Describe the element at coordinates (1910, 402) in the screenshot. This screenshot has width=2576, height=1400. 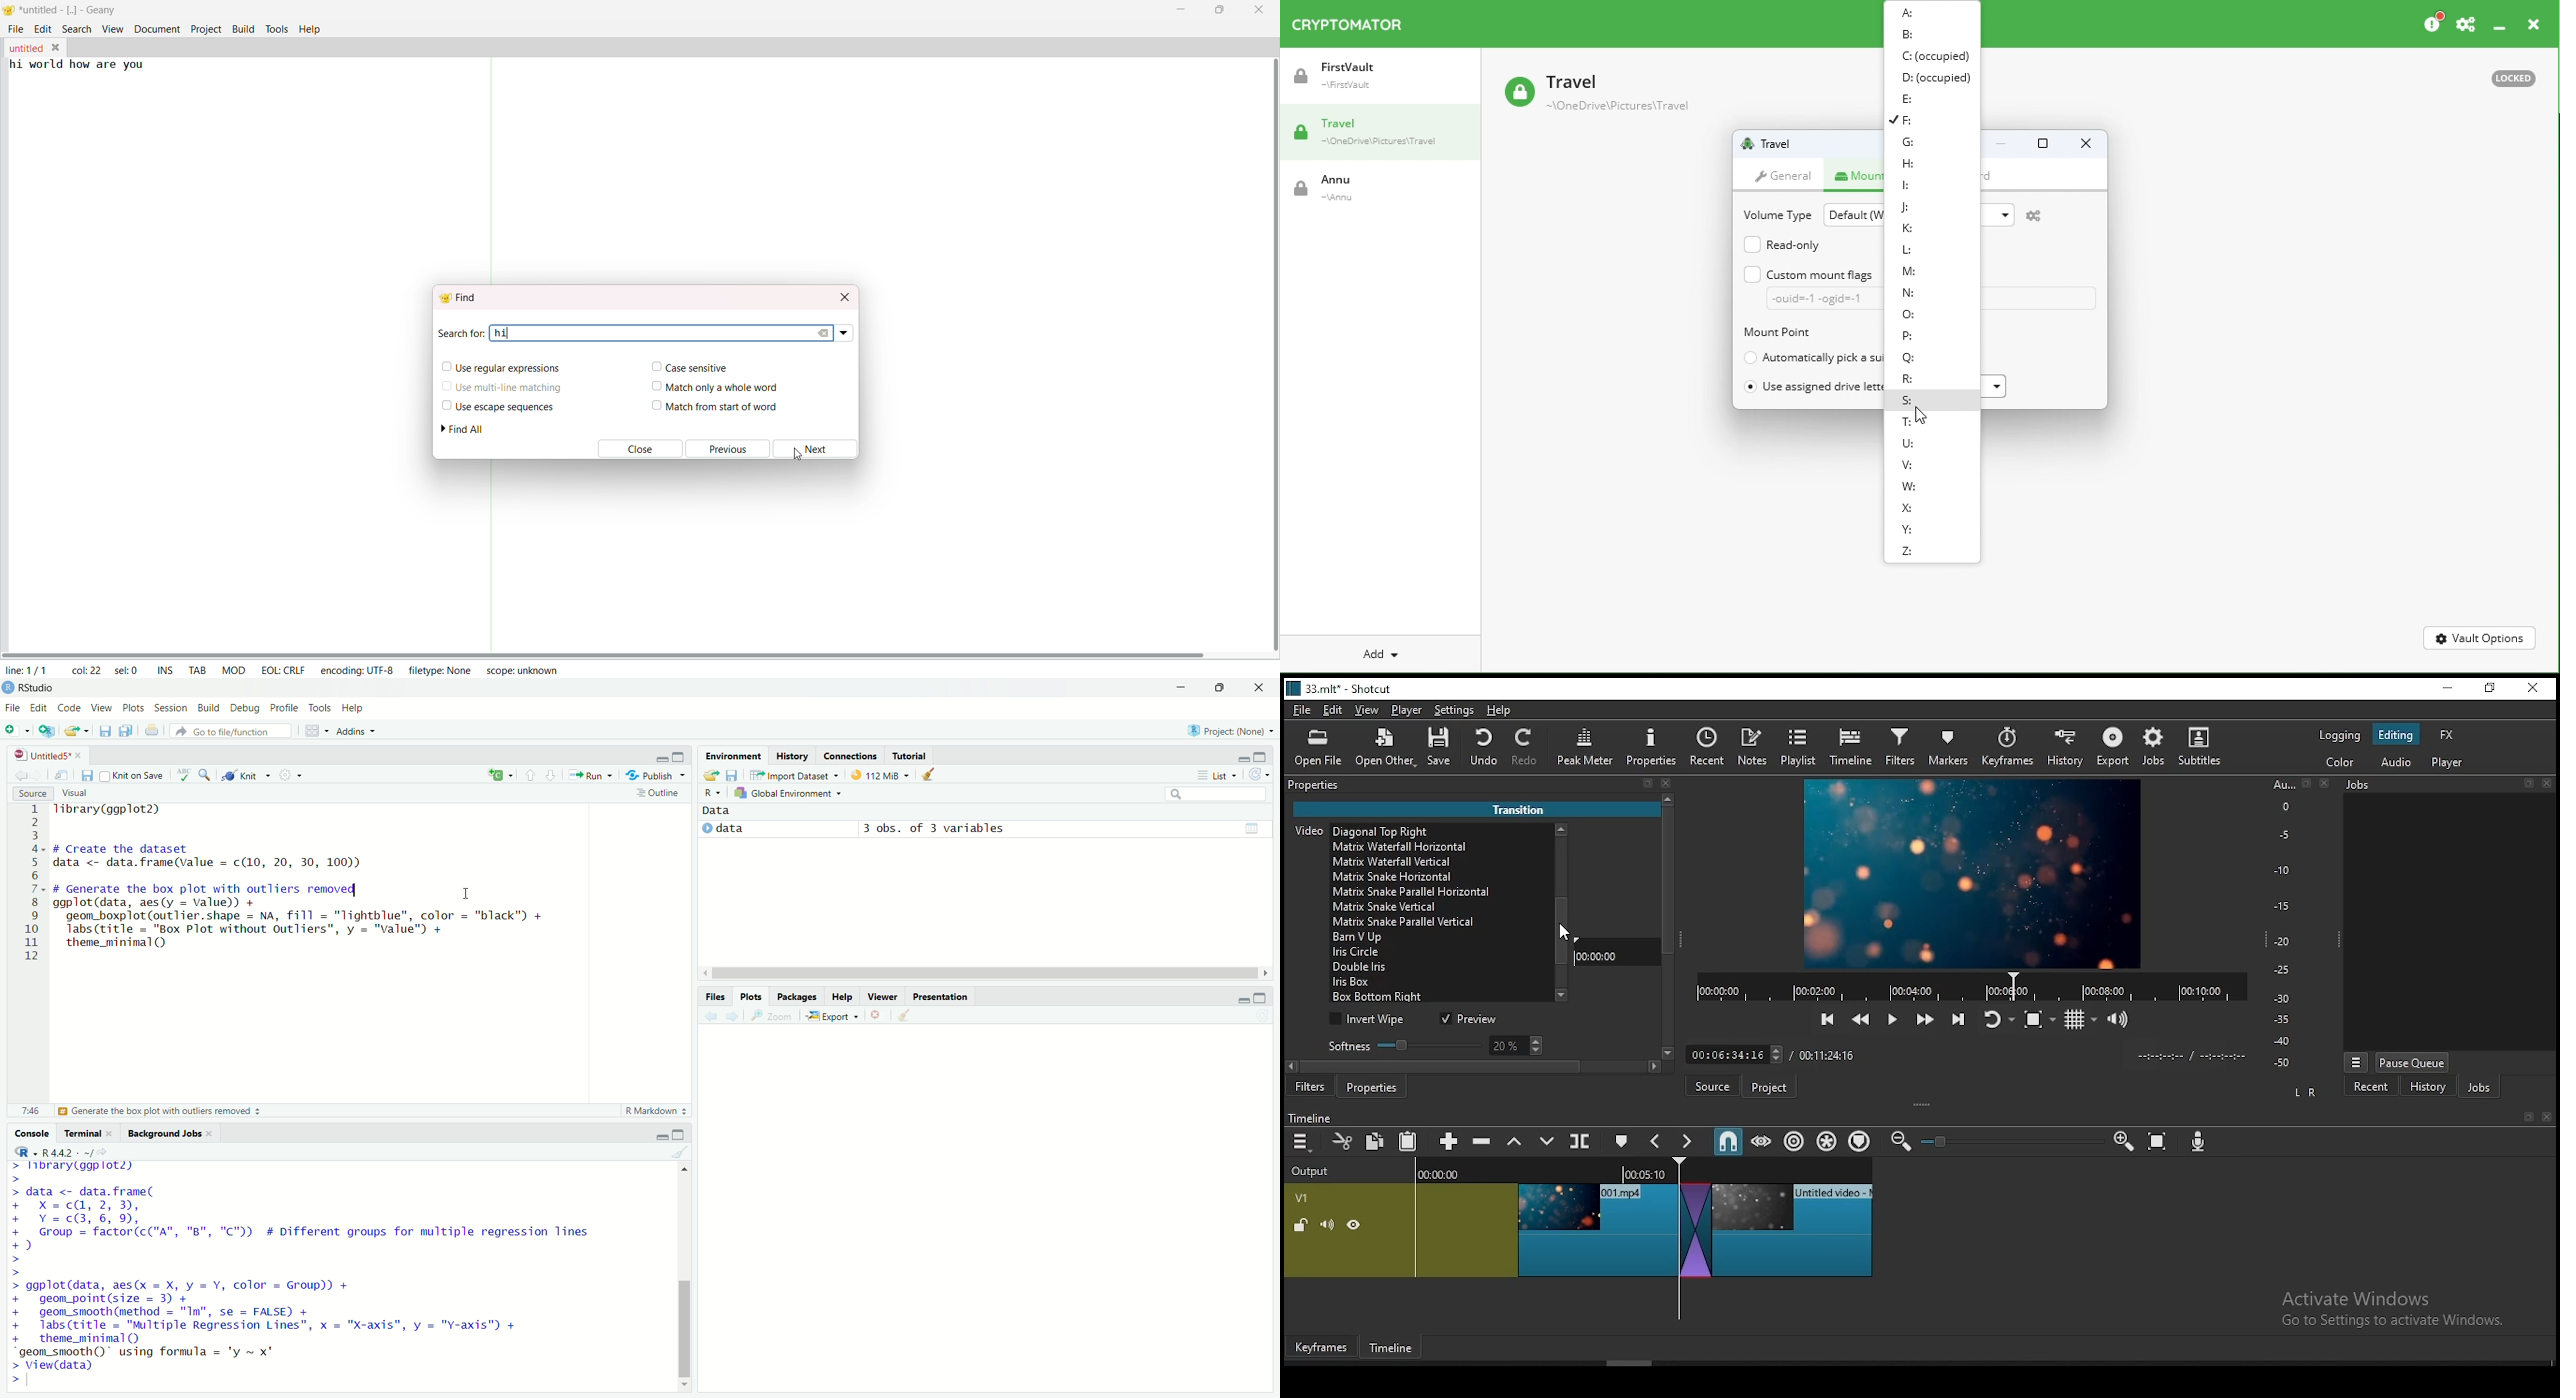
I see `S:` at that location.